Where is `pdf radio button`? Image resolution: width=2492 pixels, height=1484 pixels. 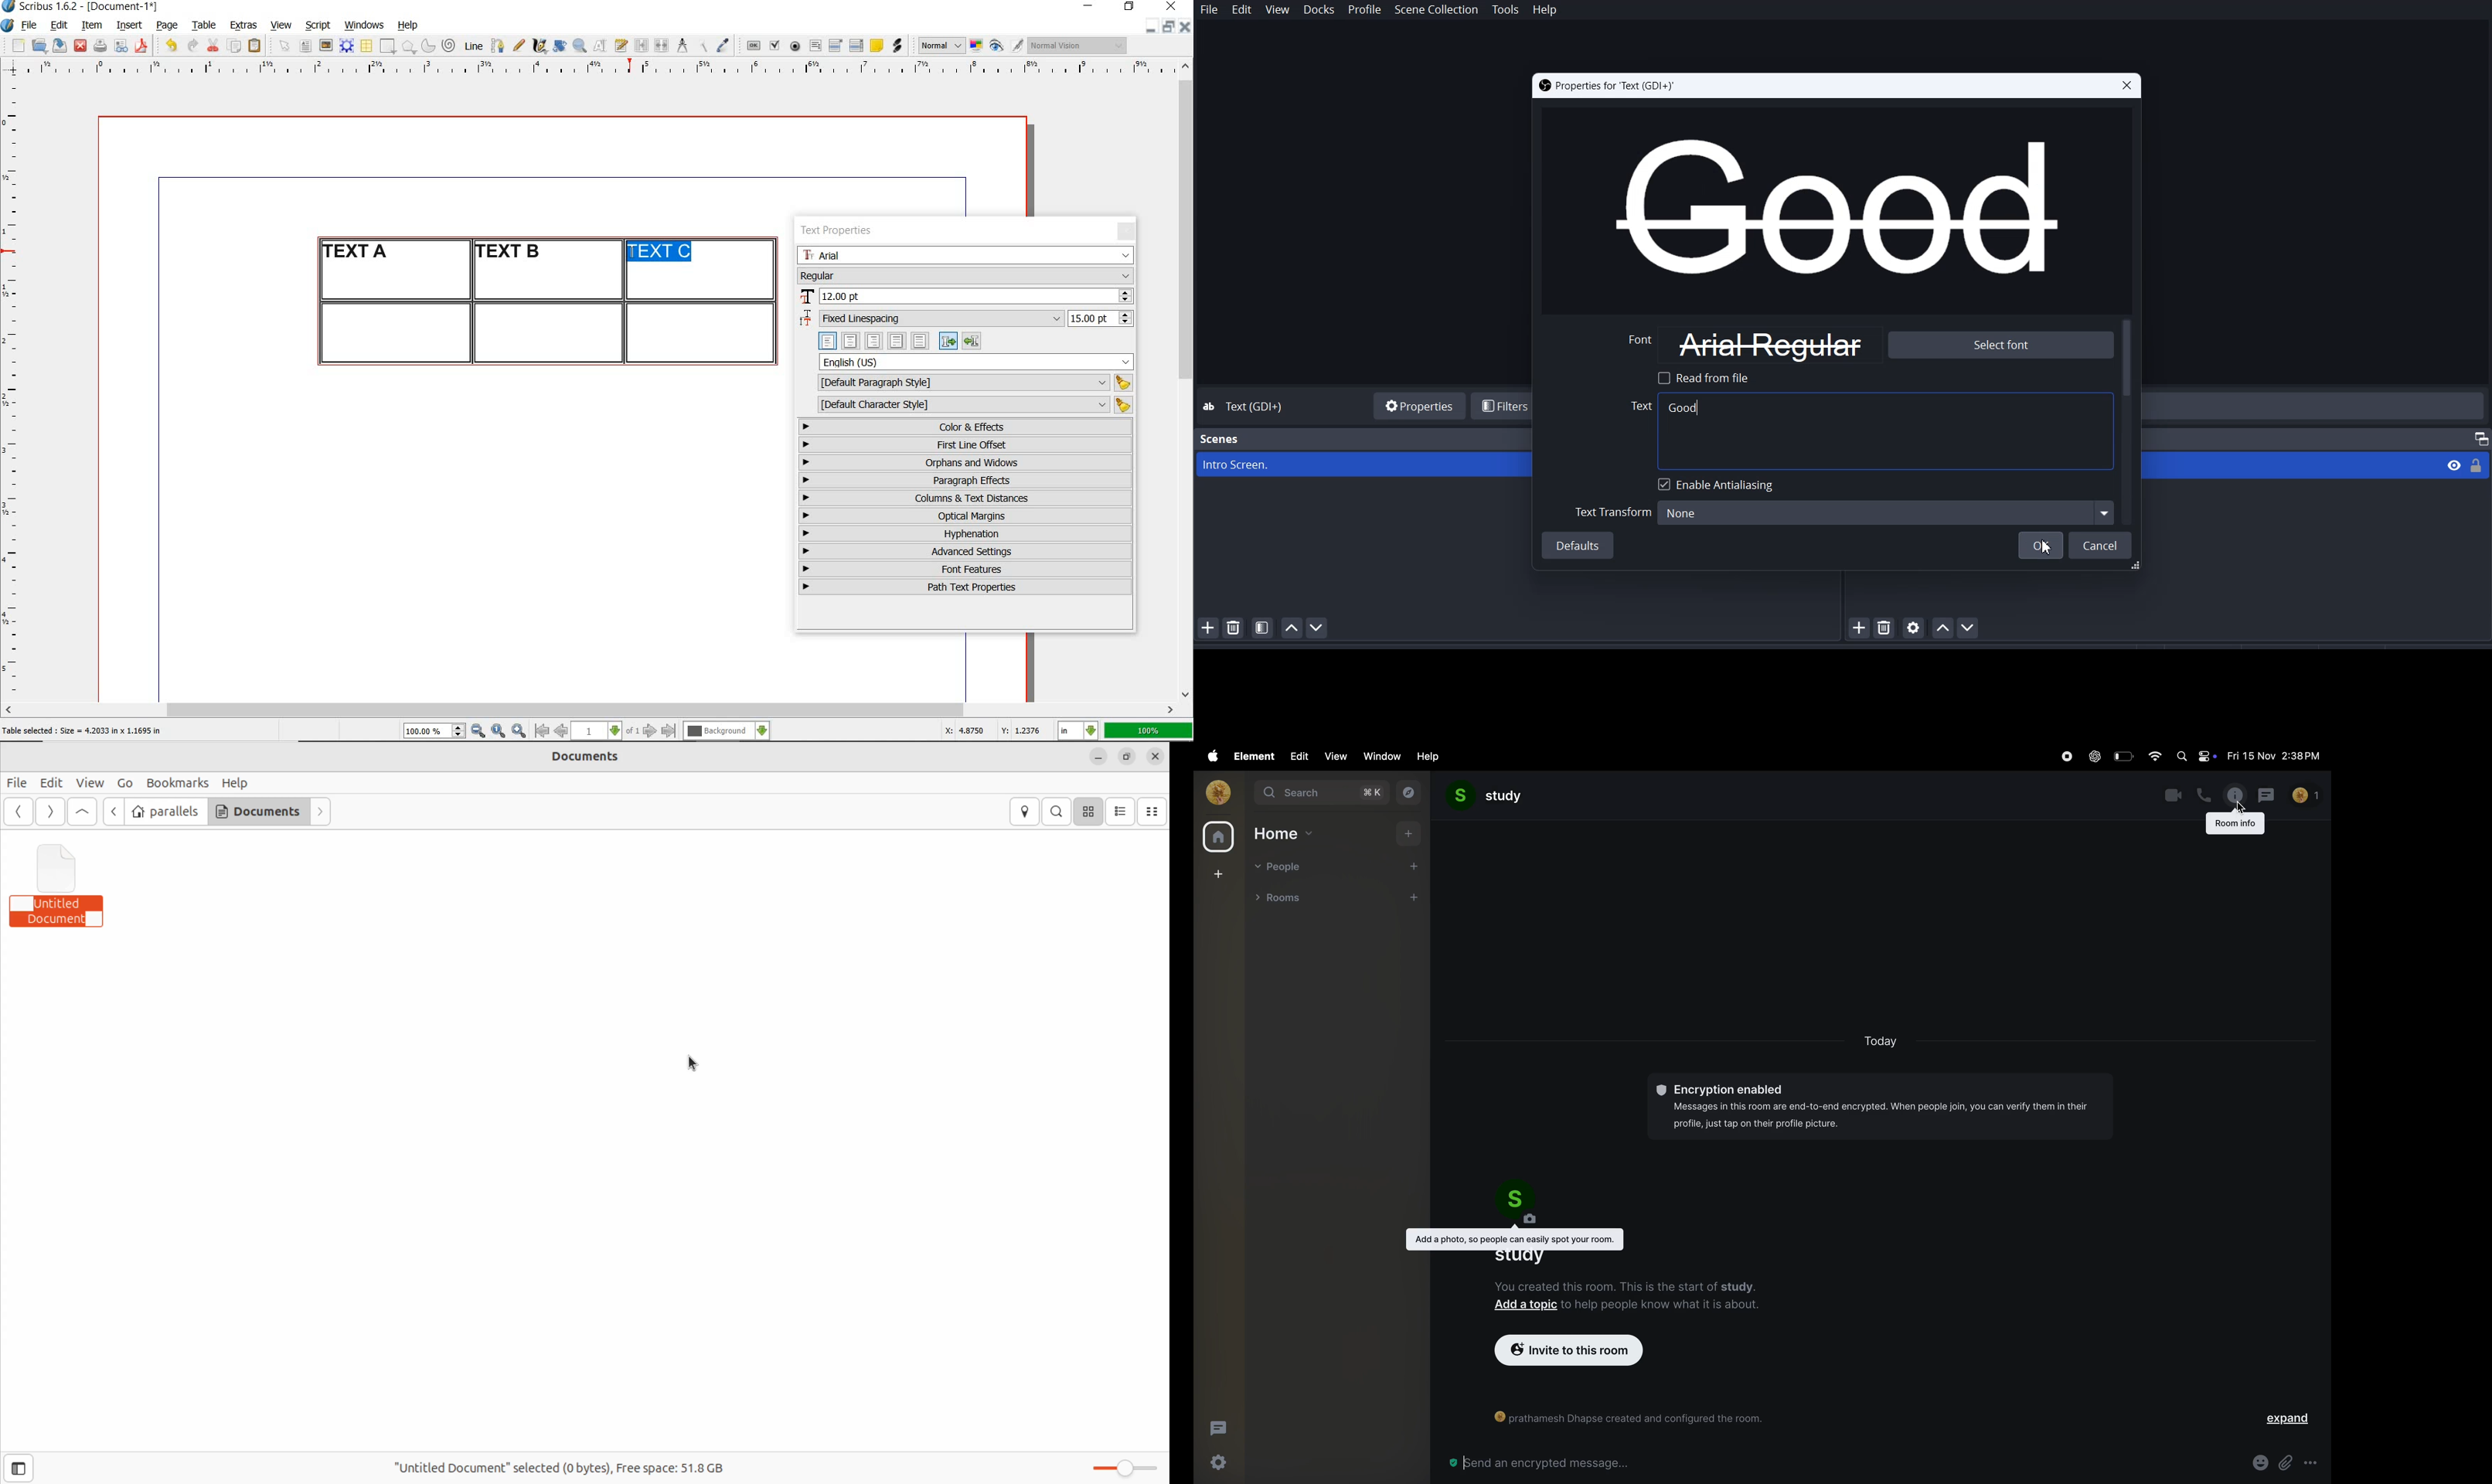
pdf radio button is located at coordinates (795, 48).